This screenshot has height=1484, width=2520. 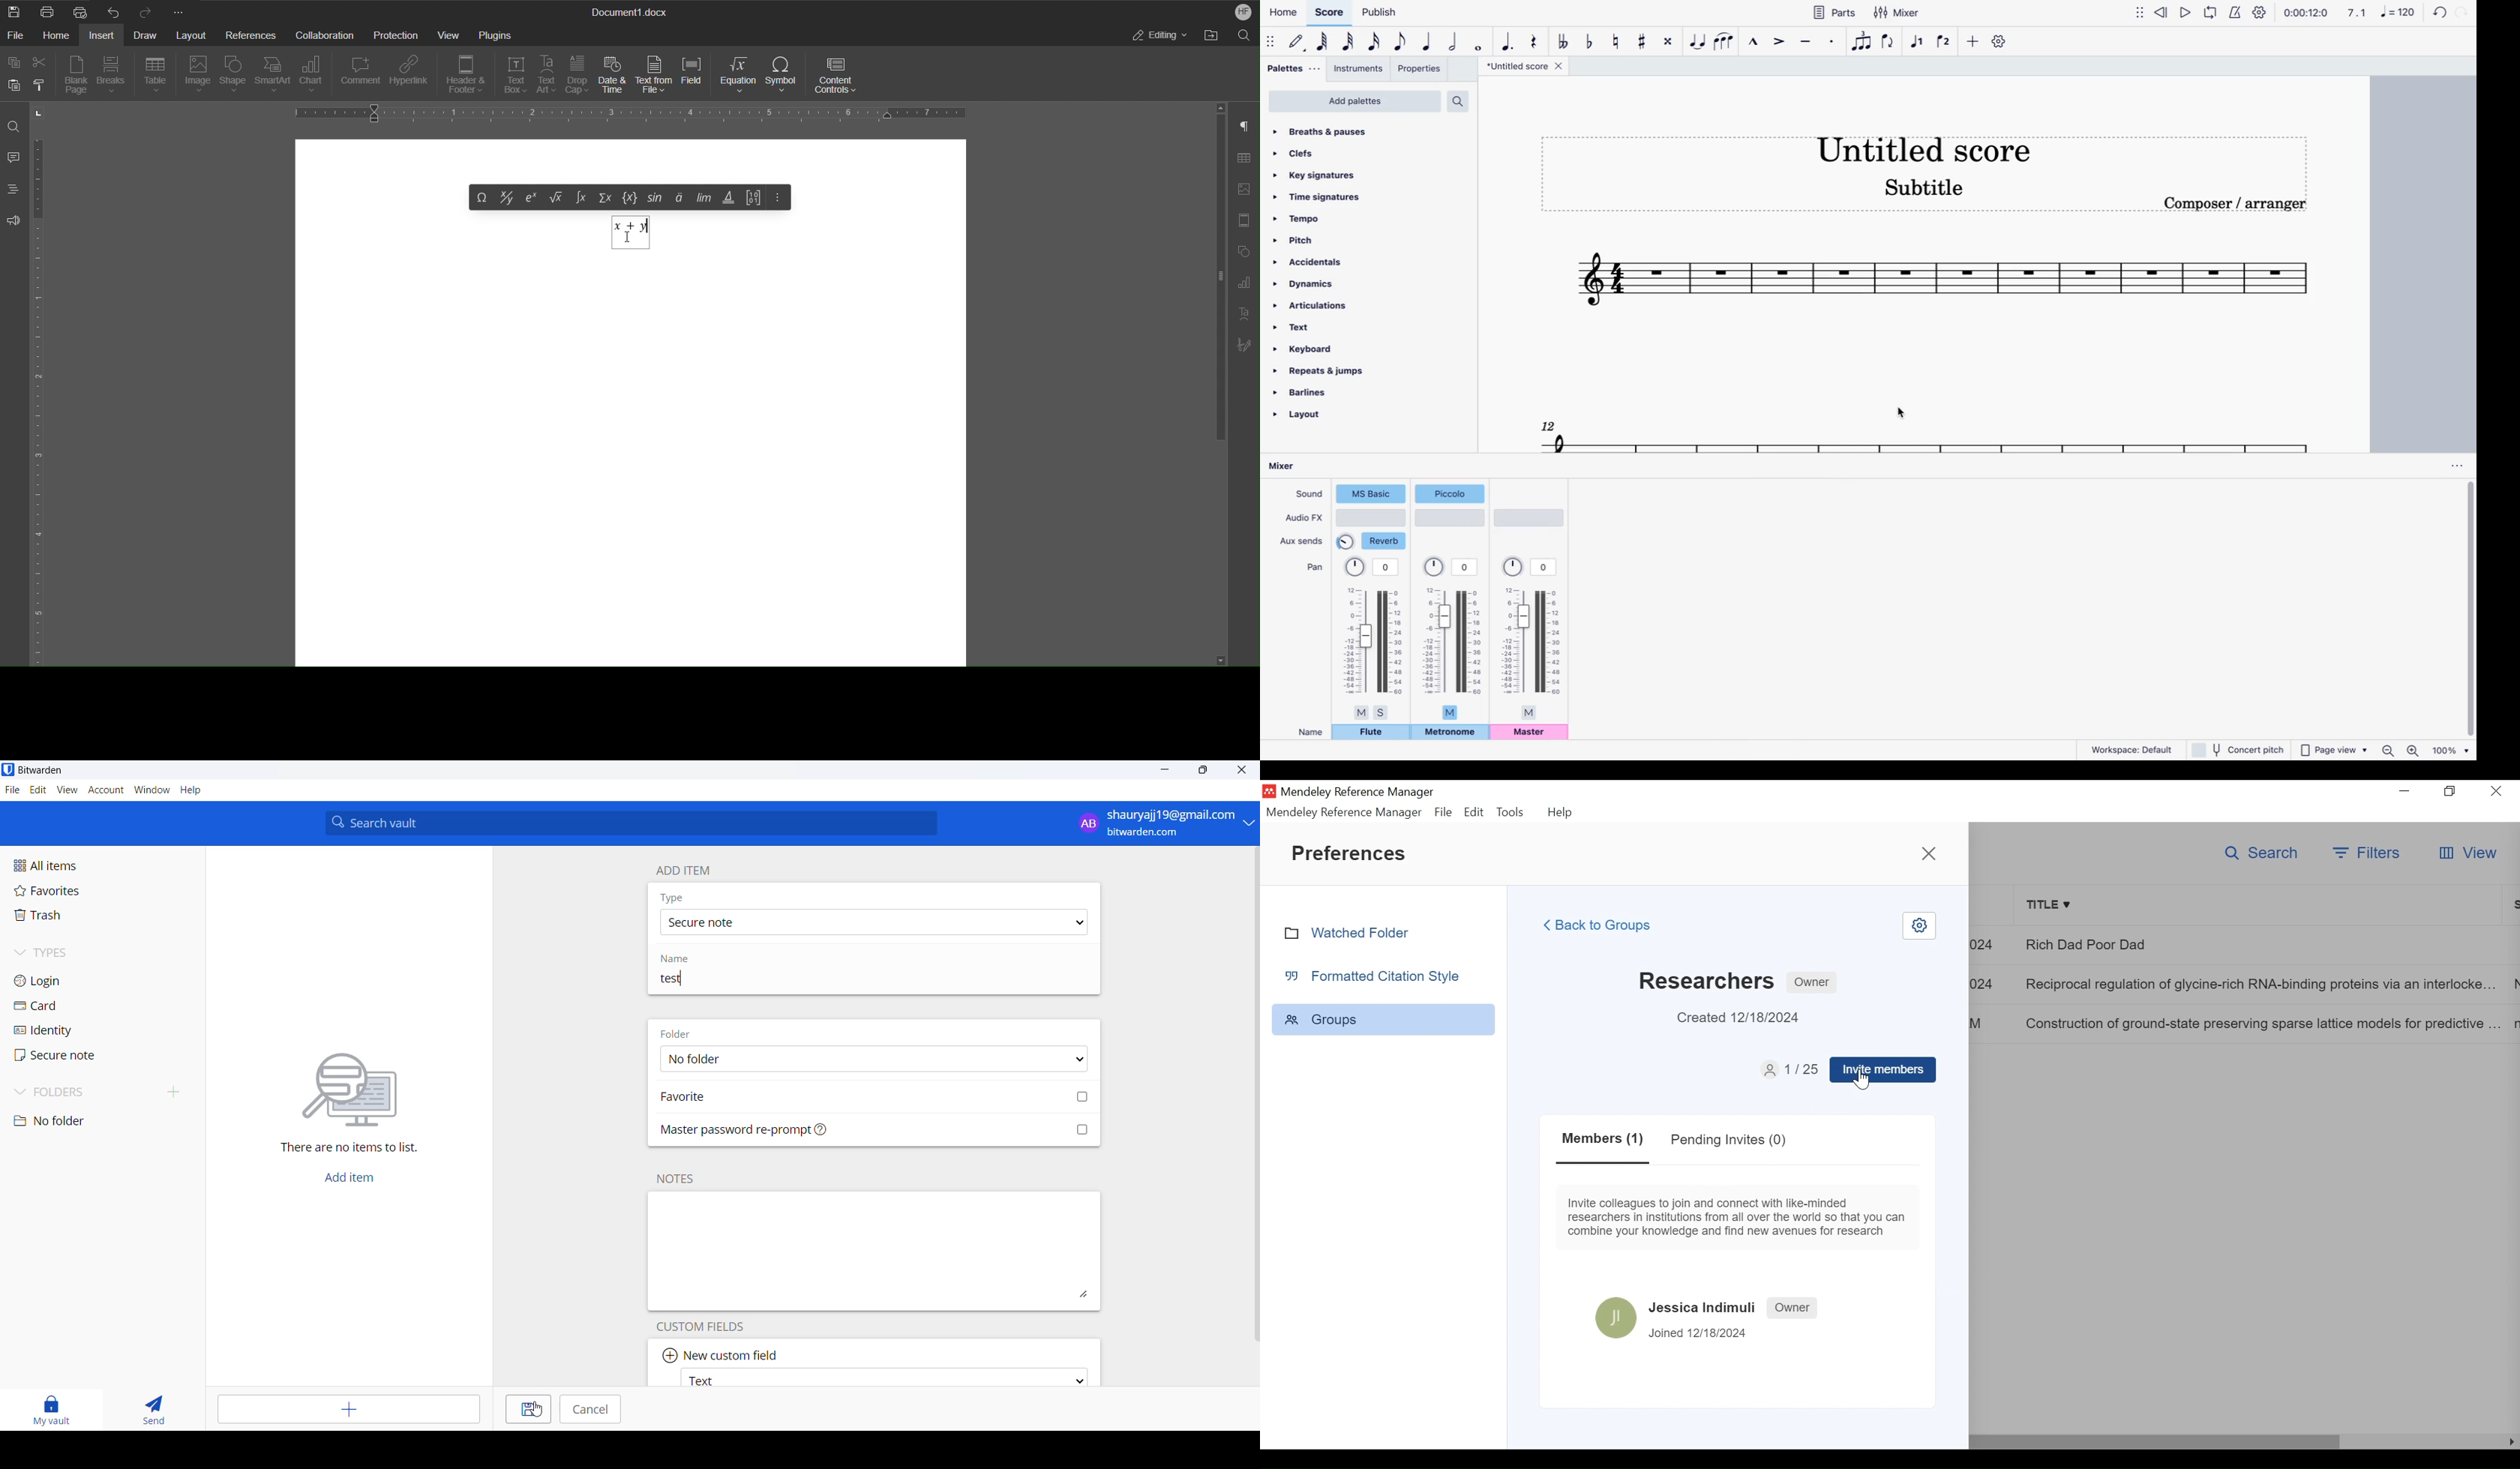 What do you see at coordinates (615, 76) in the screenshot?
I see `Date & Time` at bounding box center [615, 76].